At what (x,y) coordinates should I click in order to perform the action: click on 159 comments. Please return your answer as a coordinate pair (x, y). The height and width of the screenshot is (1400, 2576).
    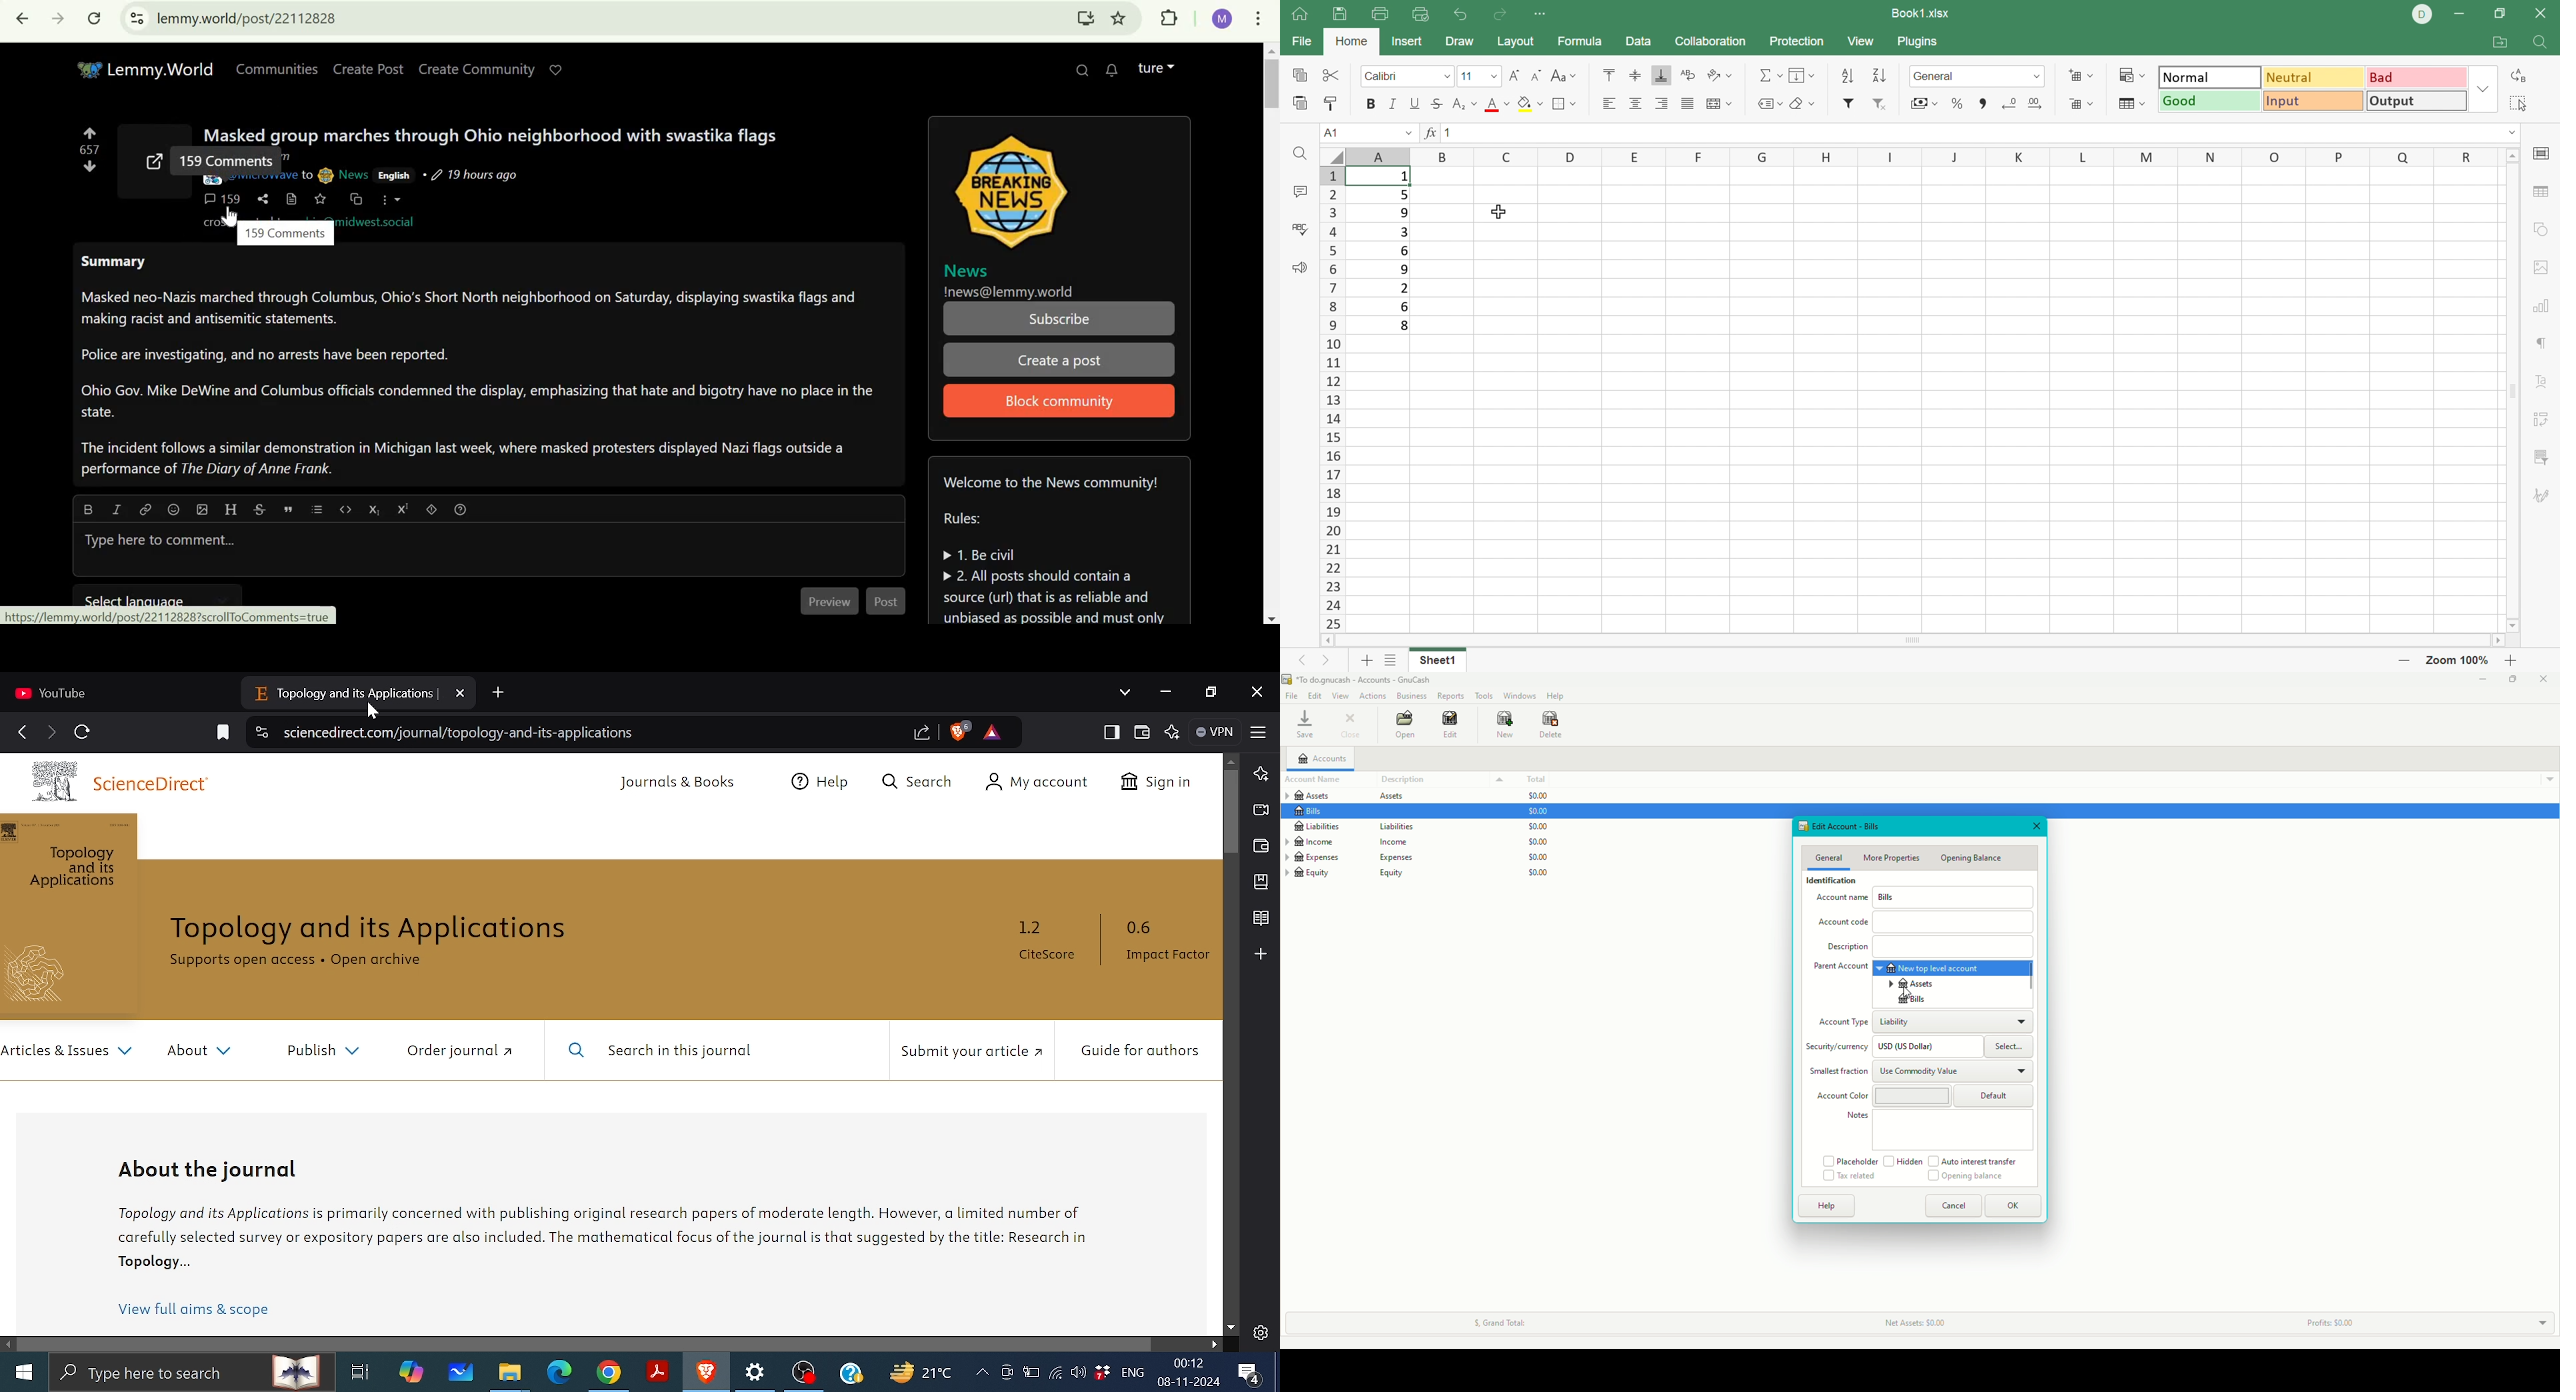
    Looking at the image, I should click on (229, 160).